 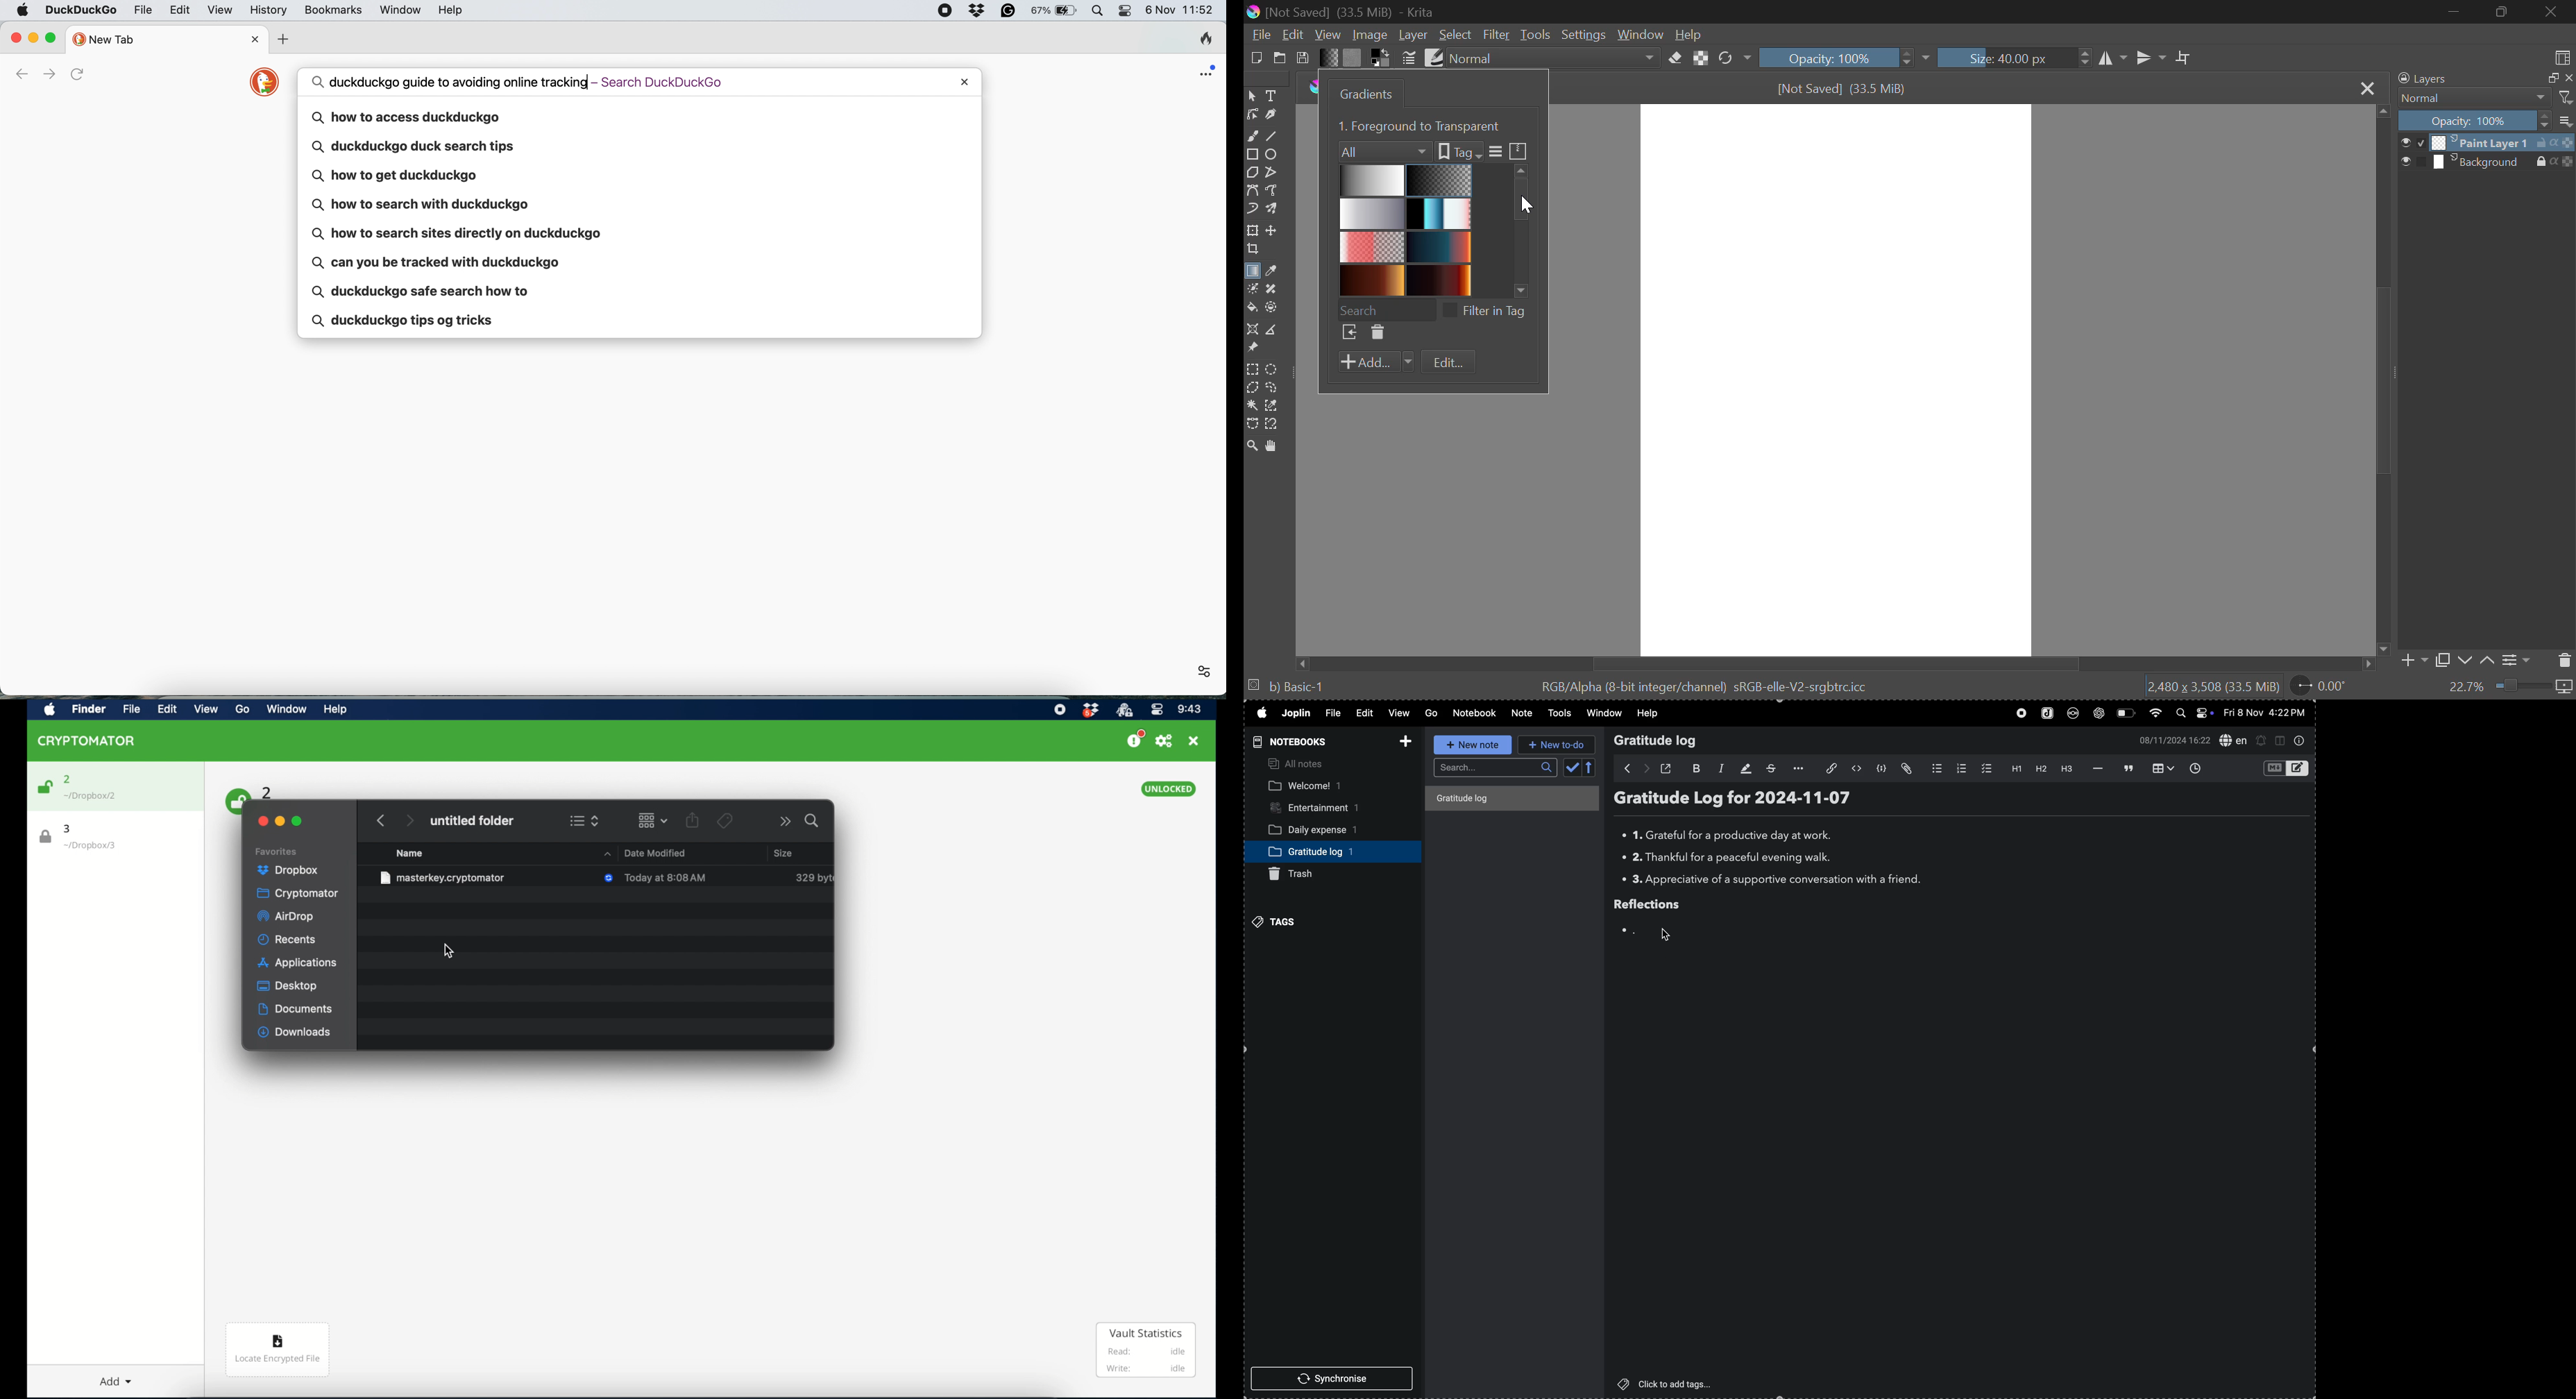 What do you see at coordinates (1253, 330) in the screenshot?
I see `Assistant Tool` at bounding box center [1253, 330].